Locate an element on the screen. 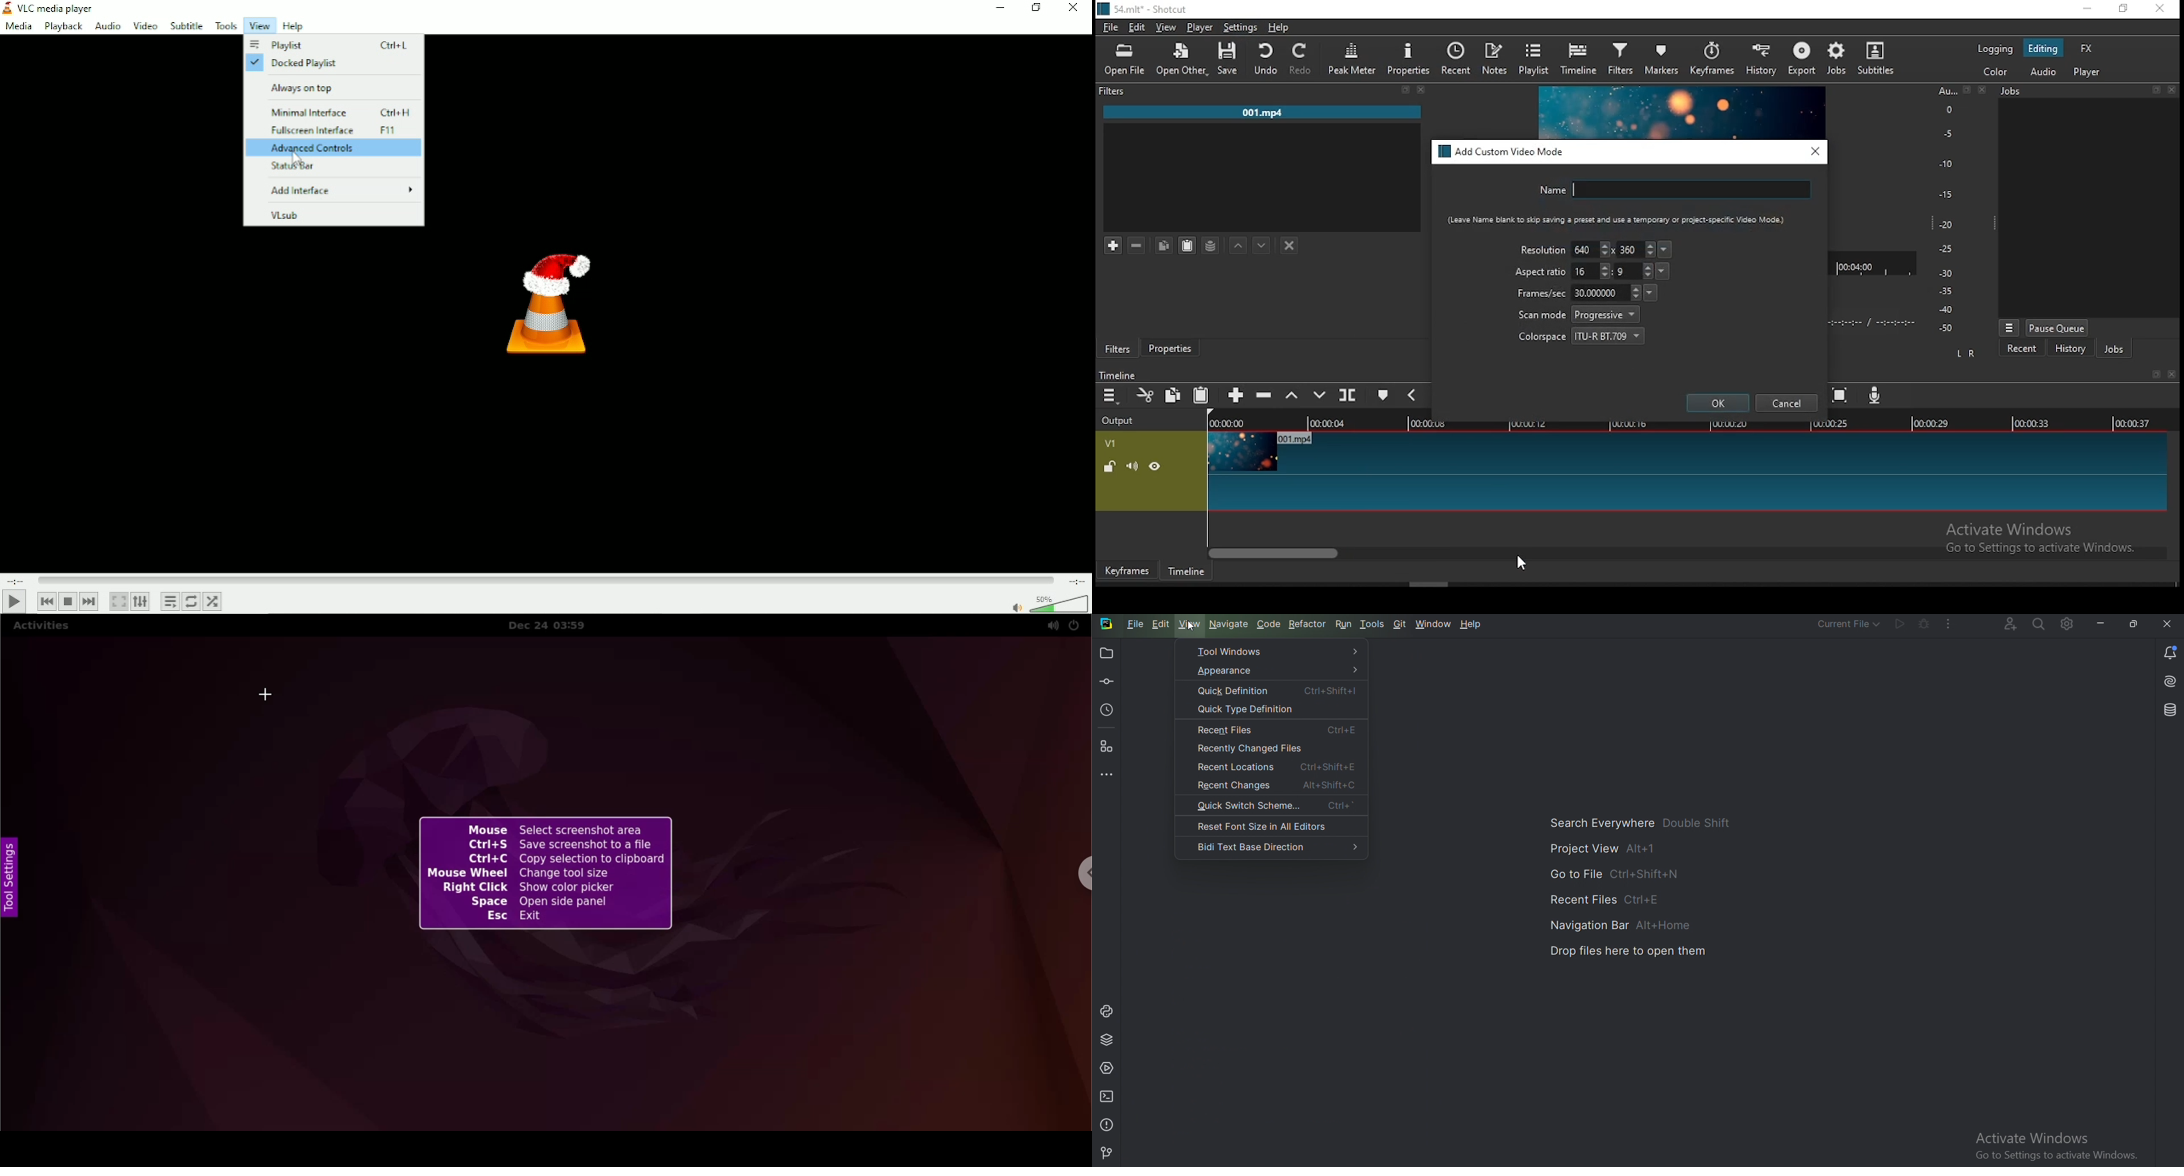  Project view is located at coordinates (1603, 848).